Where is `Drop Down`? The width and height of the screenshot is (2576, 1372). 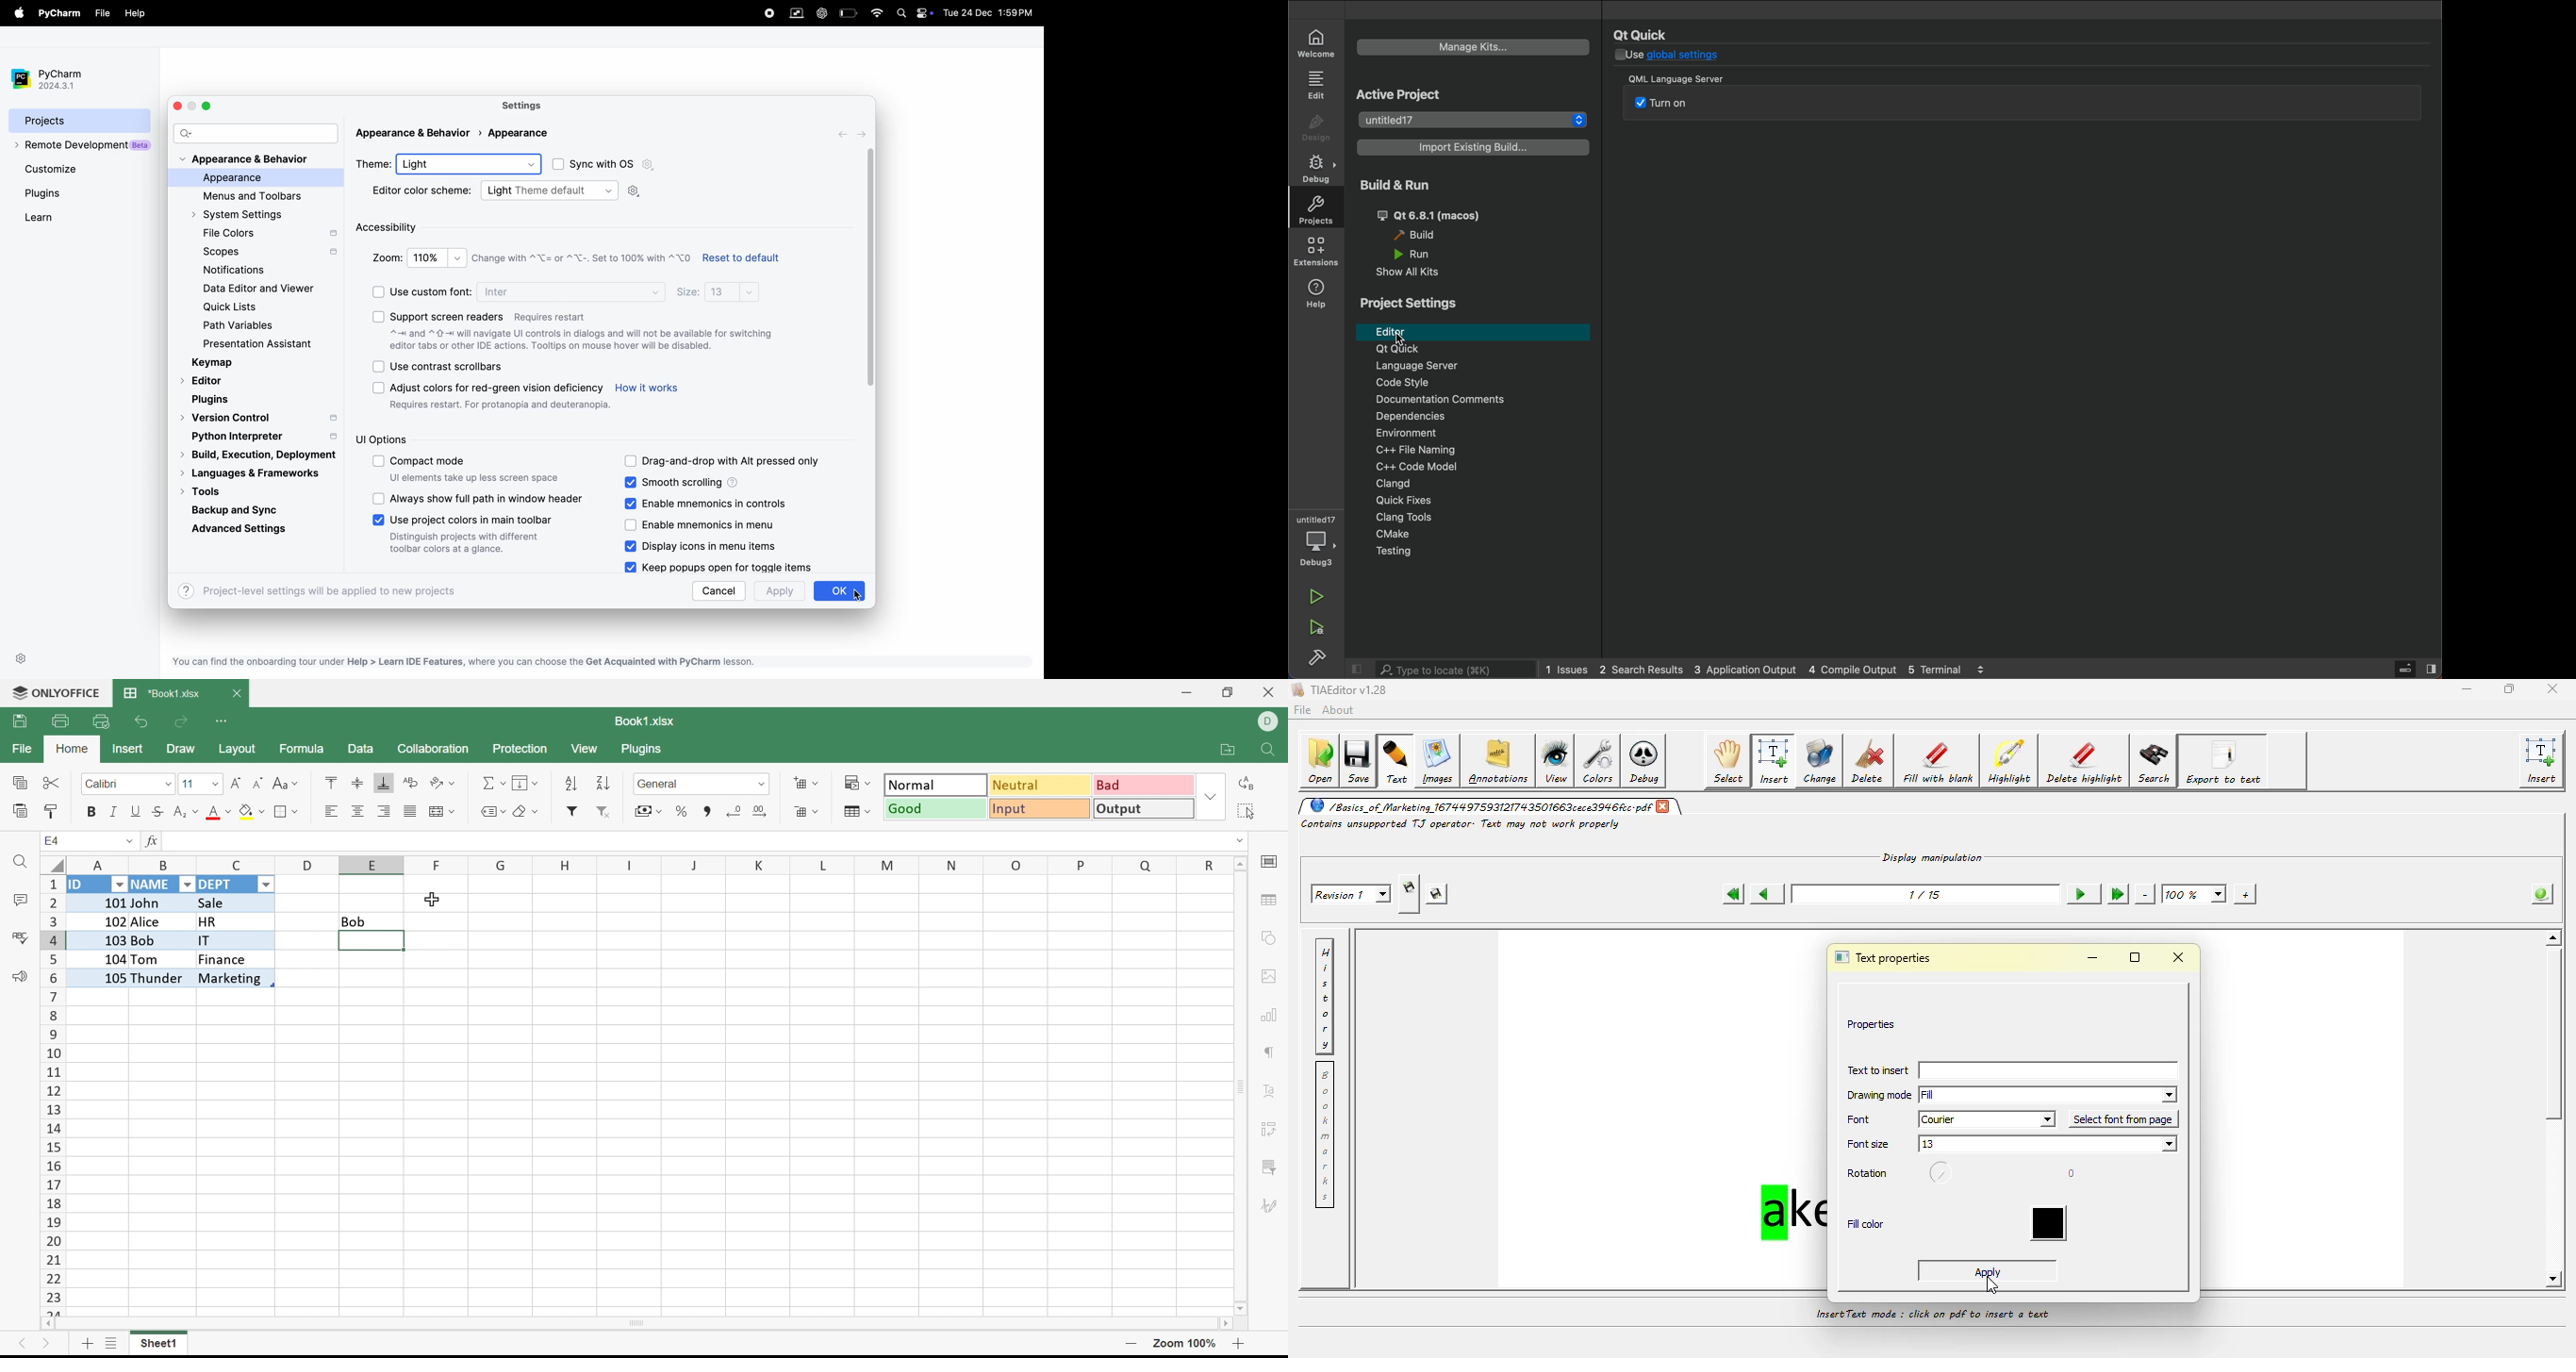
Drop Down is located at coordinates (127, 843).